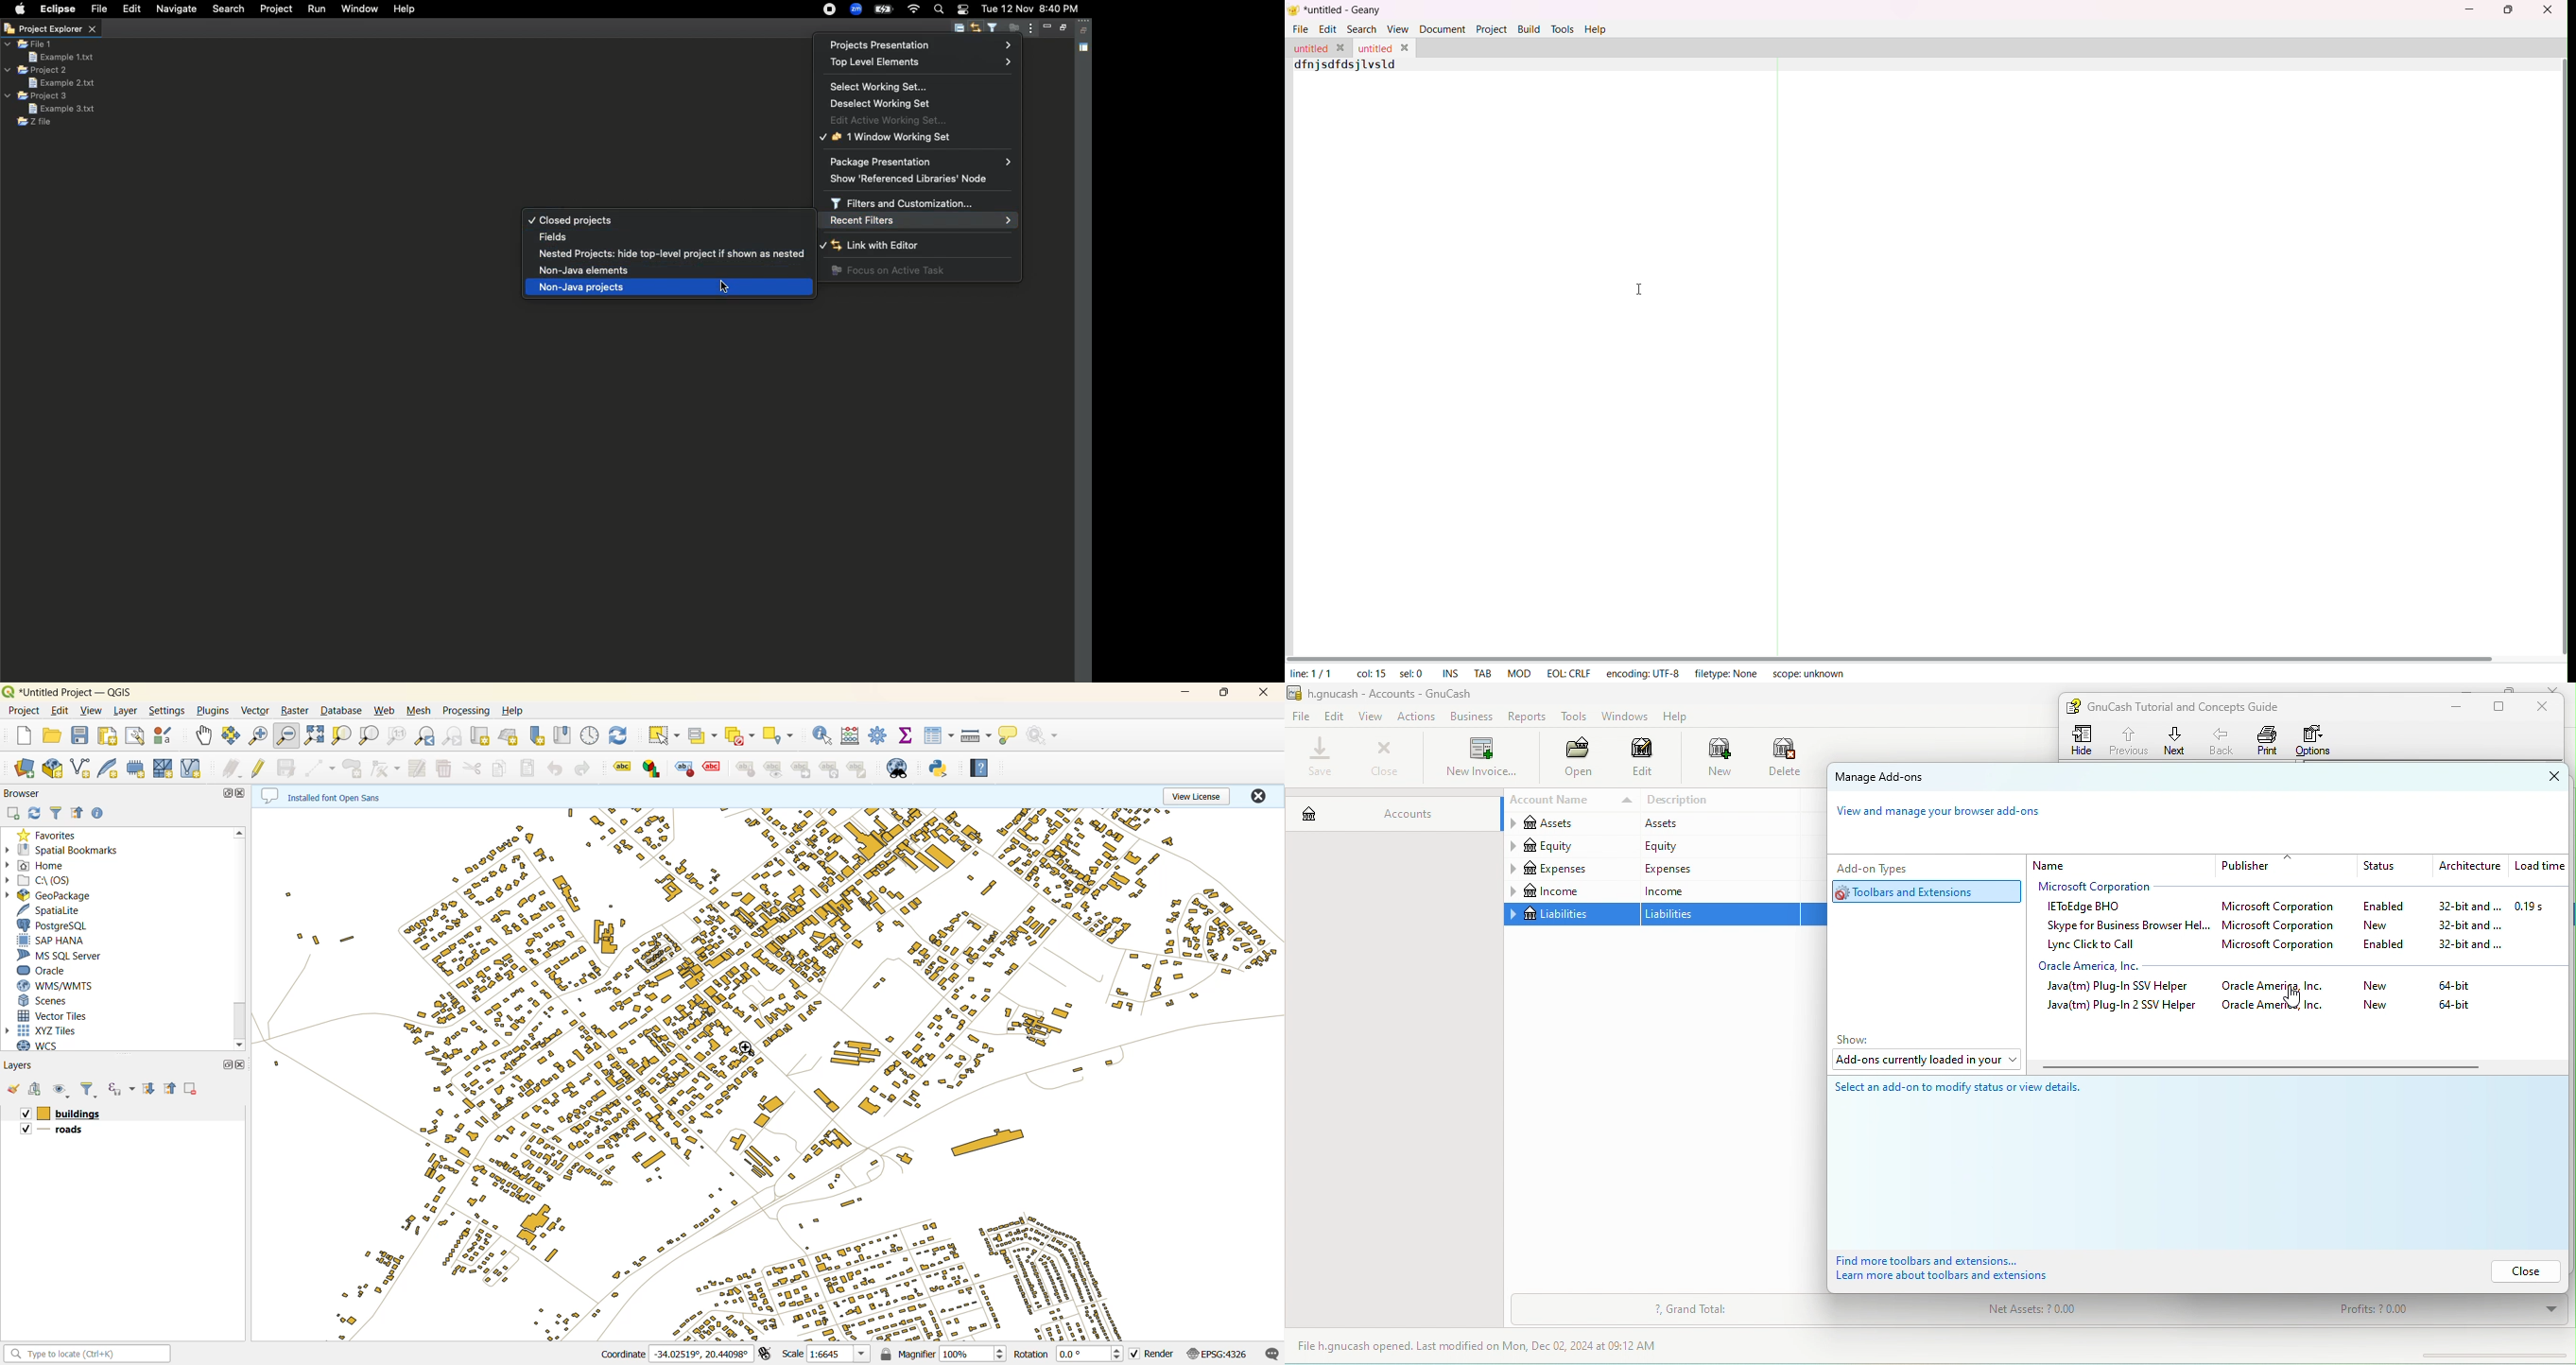 The width and height of the screenshot is (2576, 1372). What do you see at coordinates (903, 767) in the screenshot?
I see `metasearch` at bounding box center [903, 767].